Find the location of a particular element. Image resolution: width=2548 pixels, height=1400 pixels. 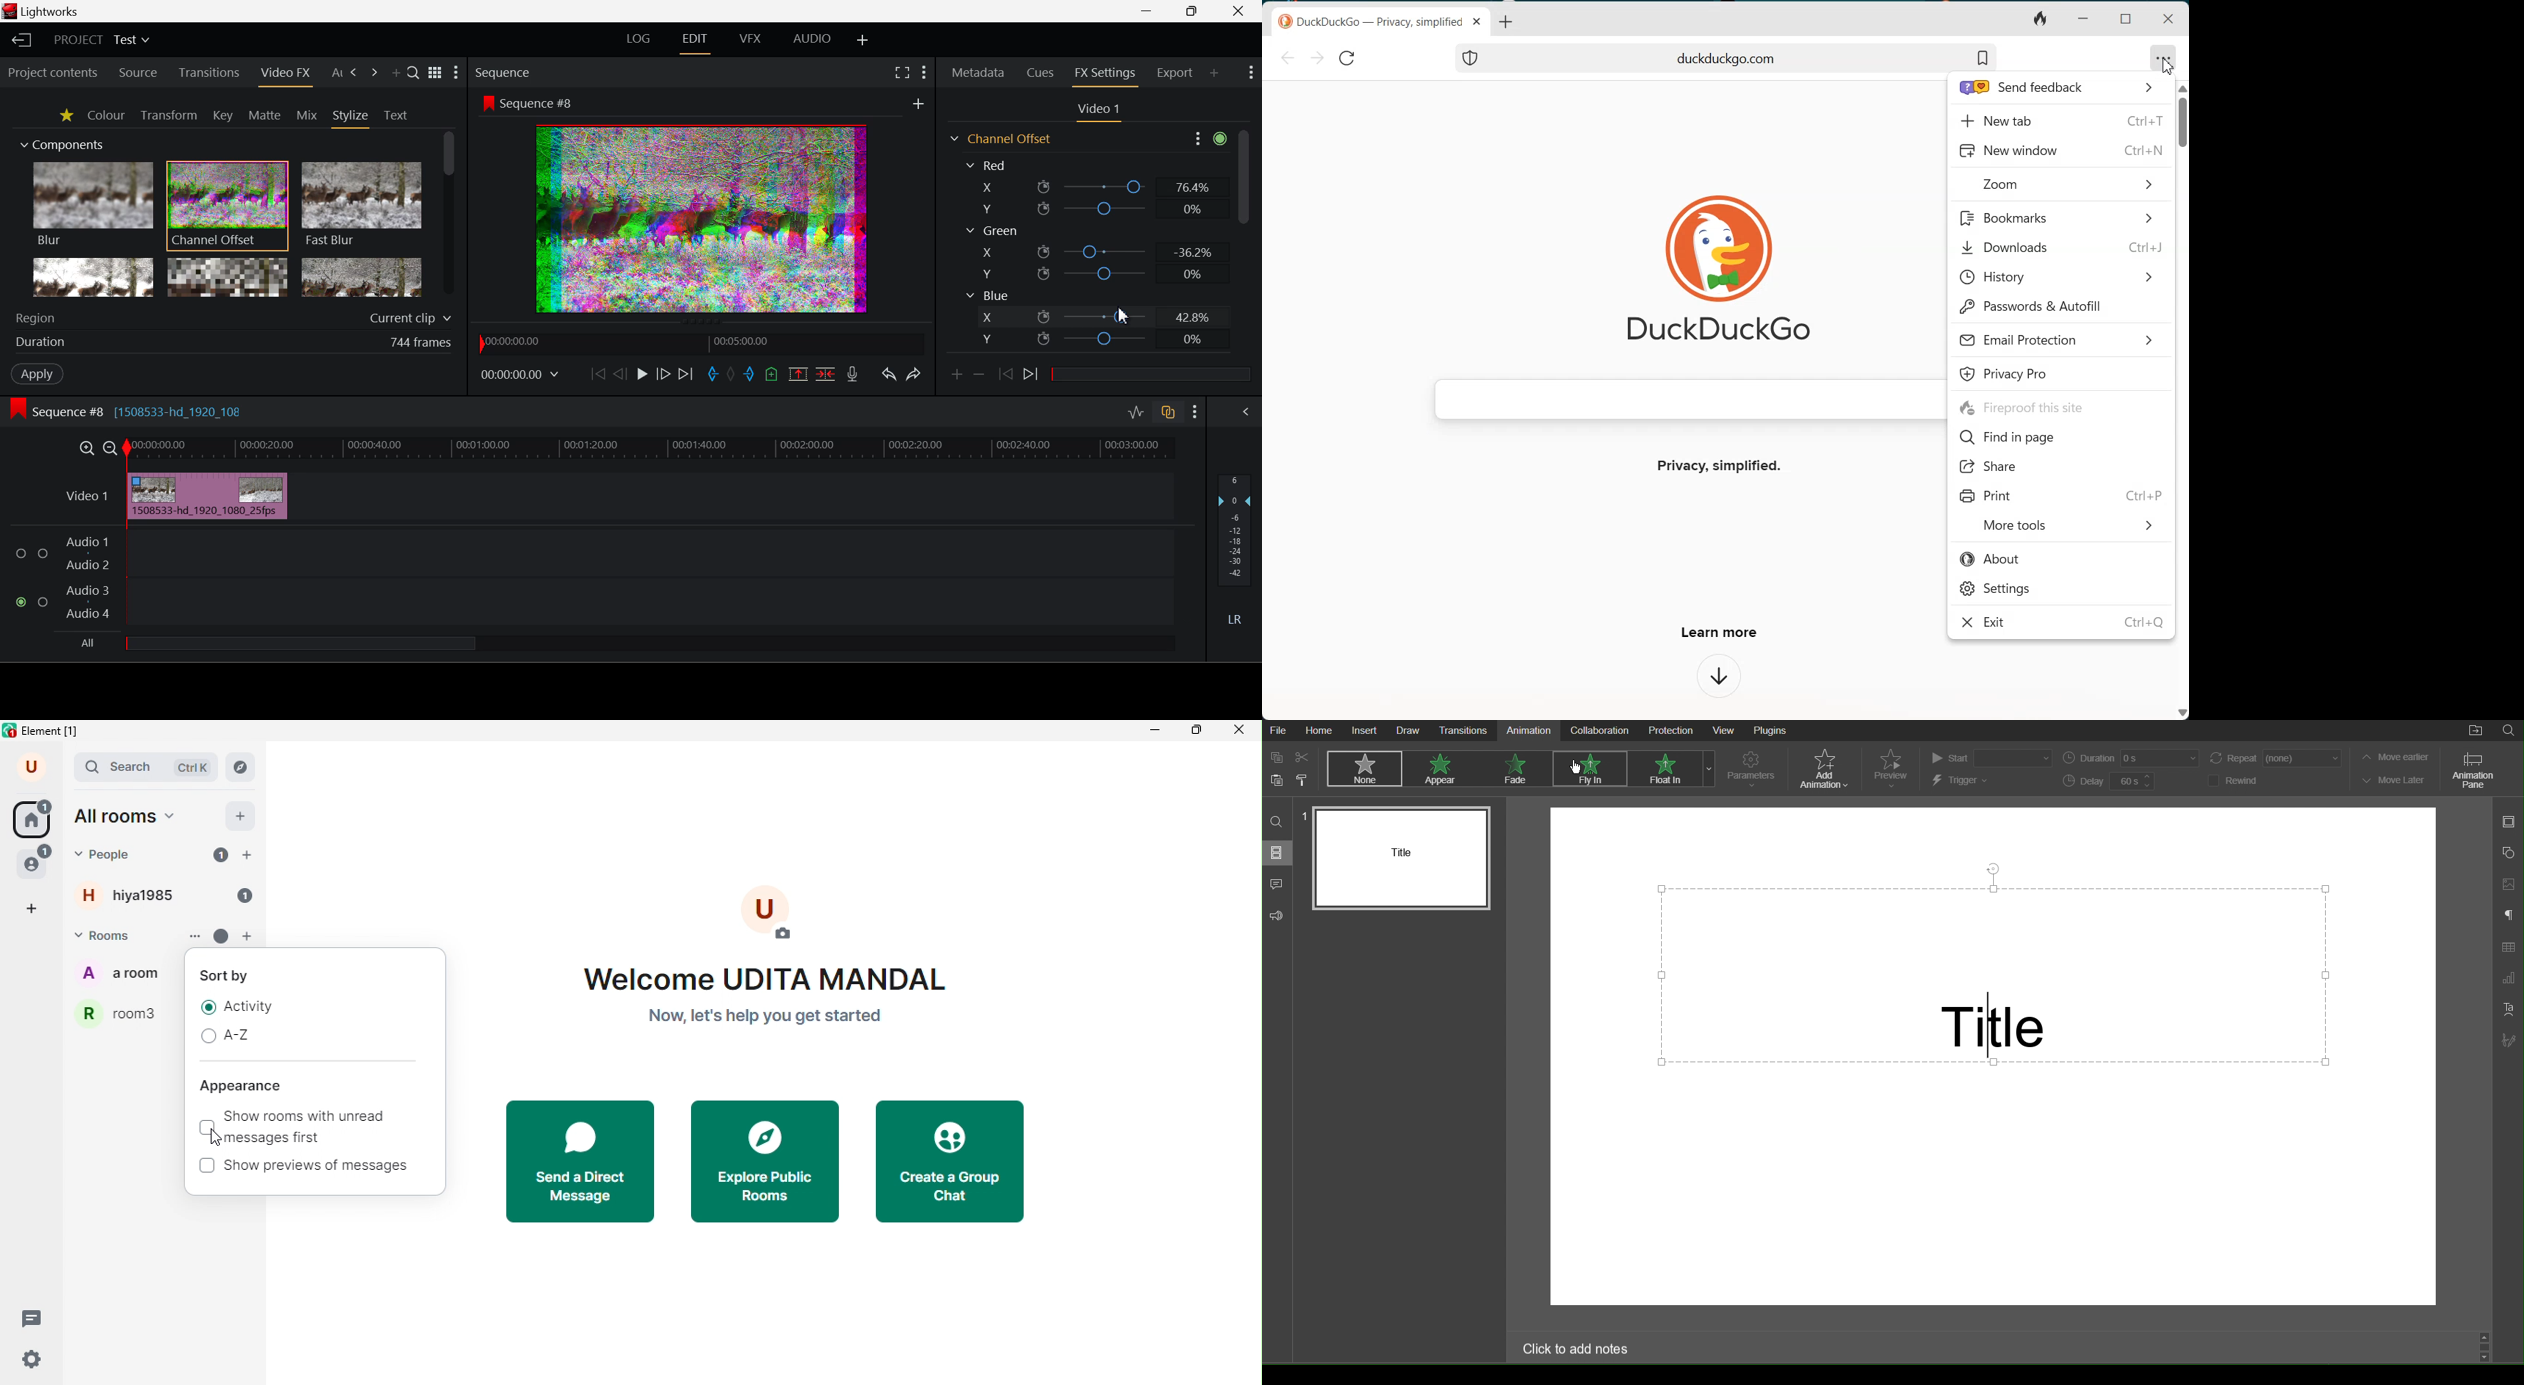

Toggle auto track sync is located at coordinates (1167, 413).